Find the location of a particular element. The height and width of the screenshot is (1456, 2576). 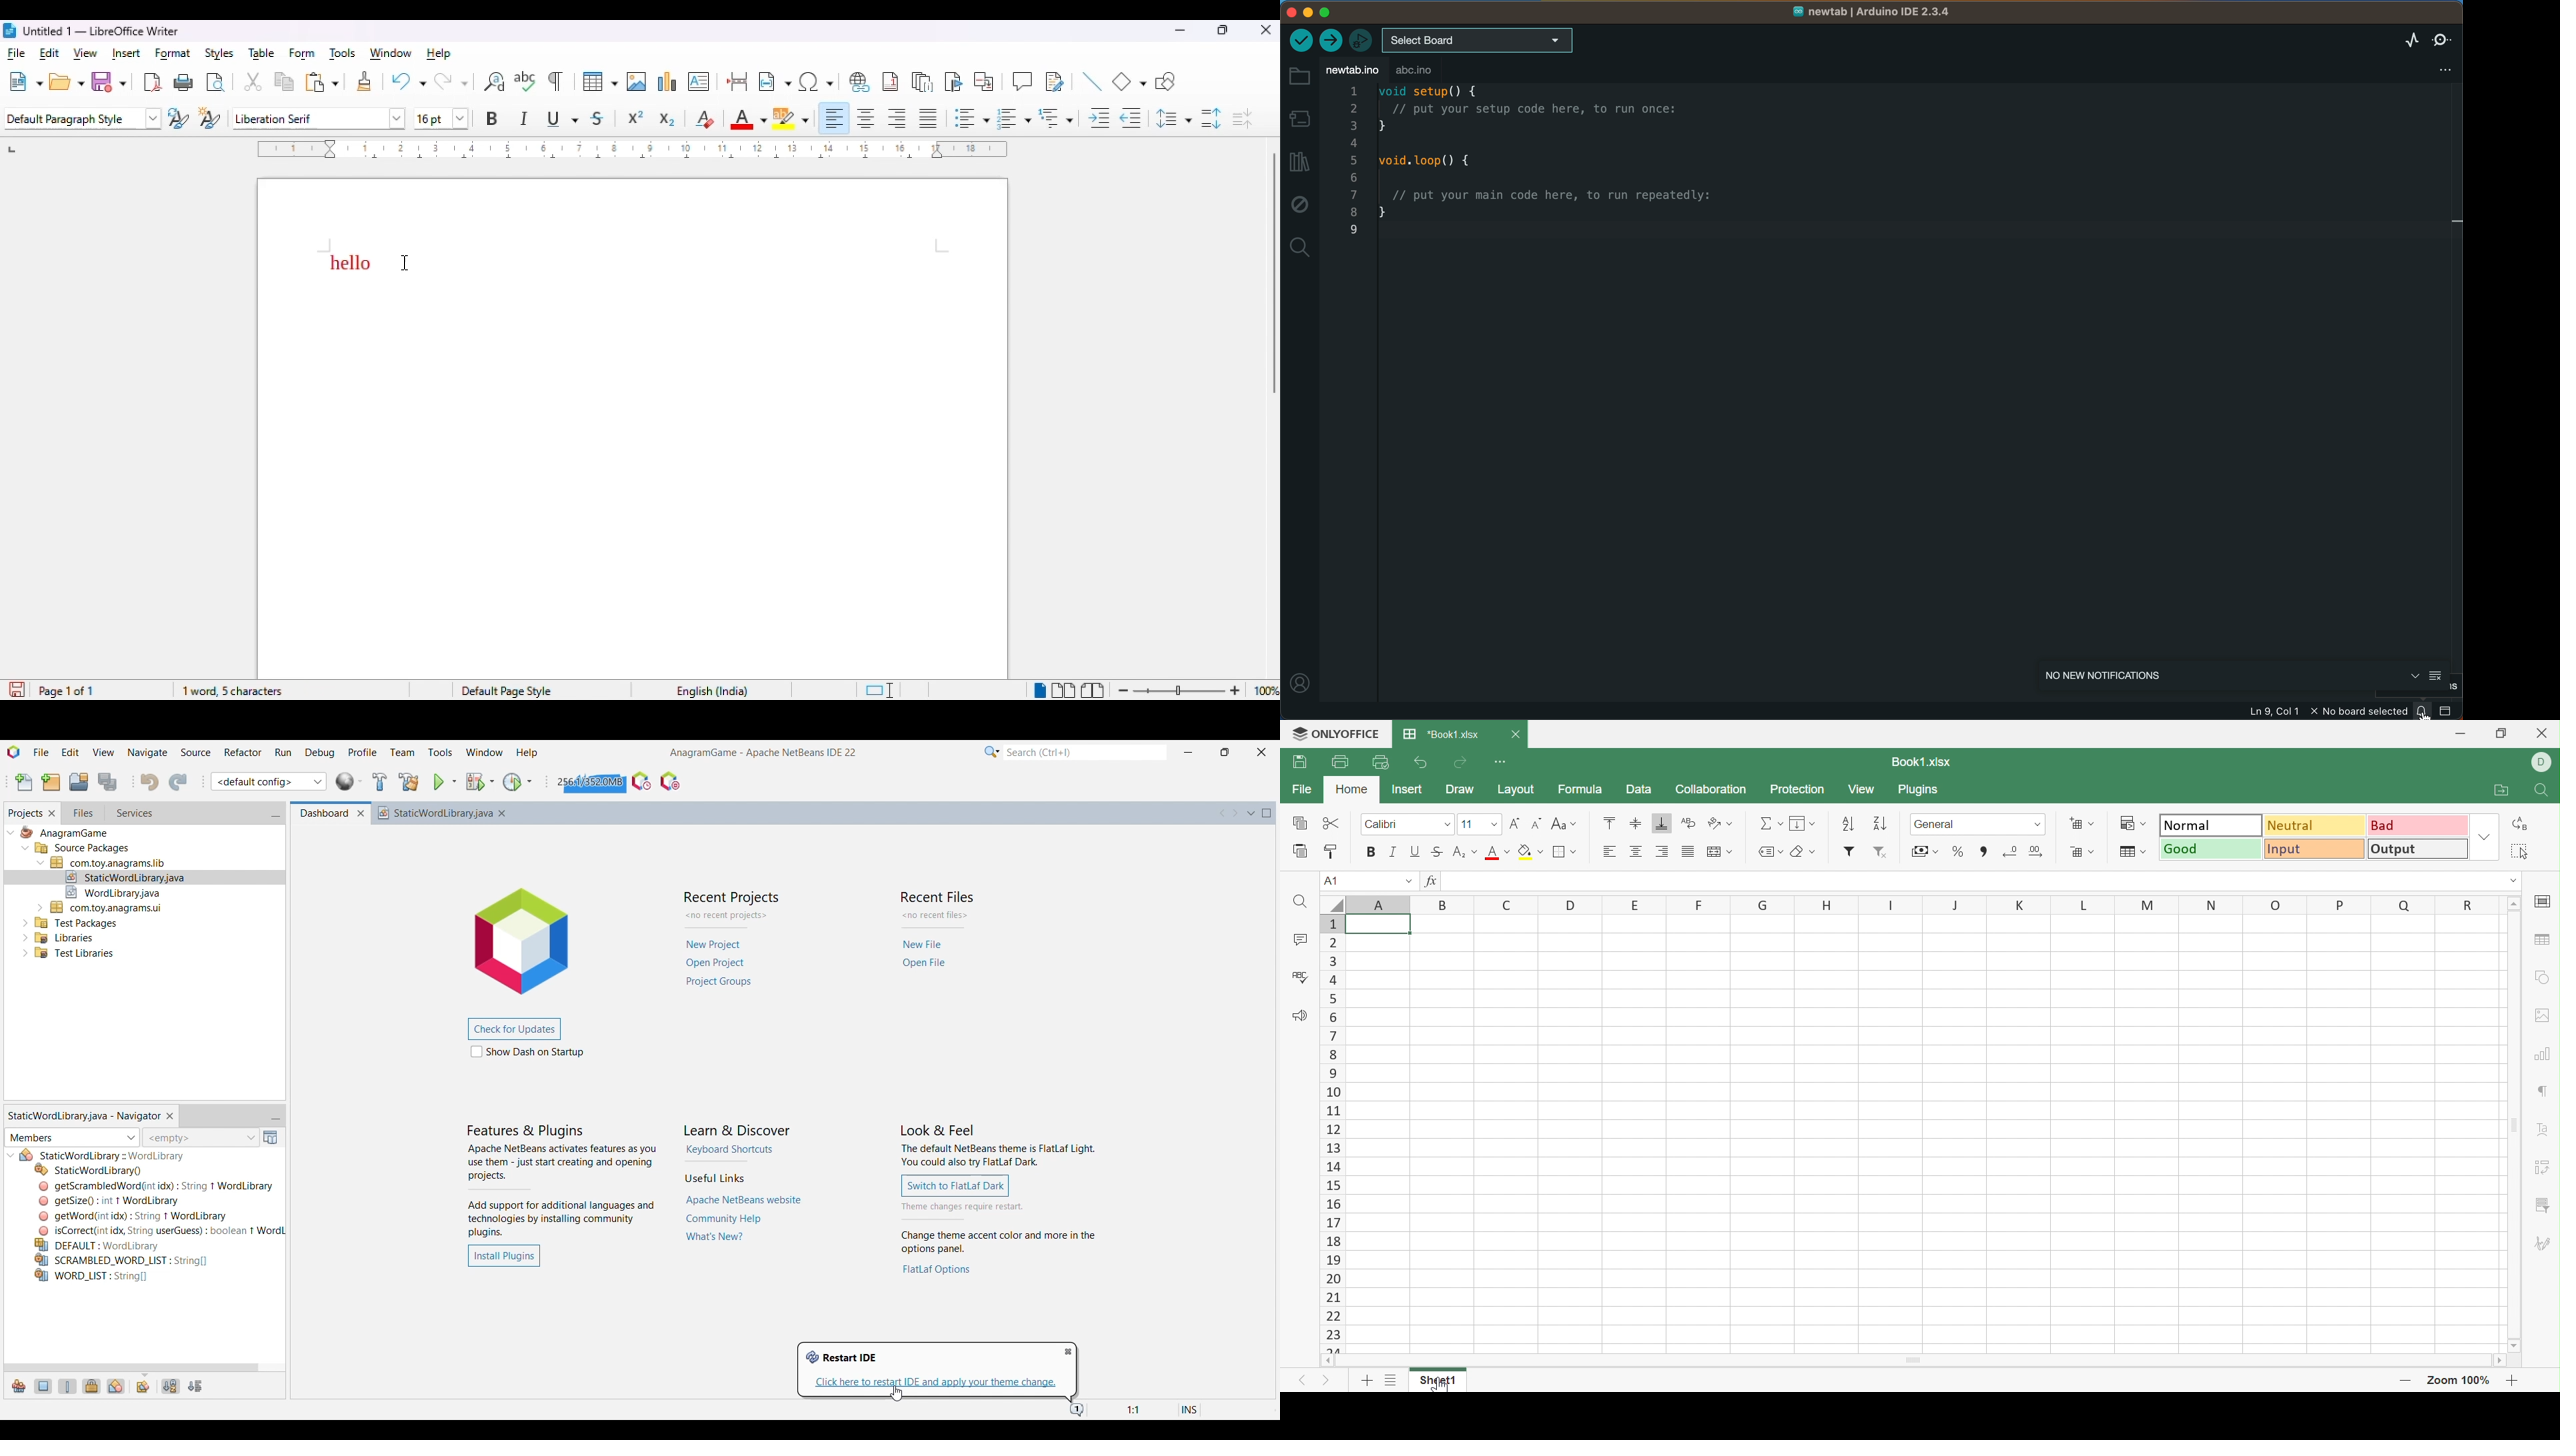

Remove decimals is located at coordinates (2037, 851).